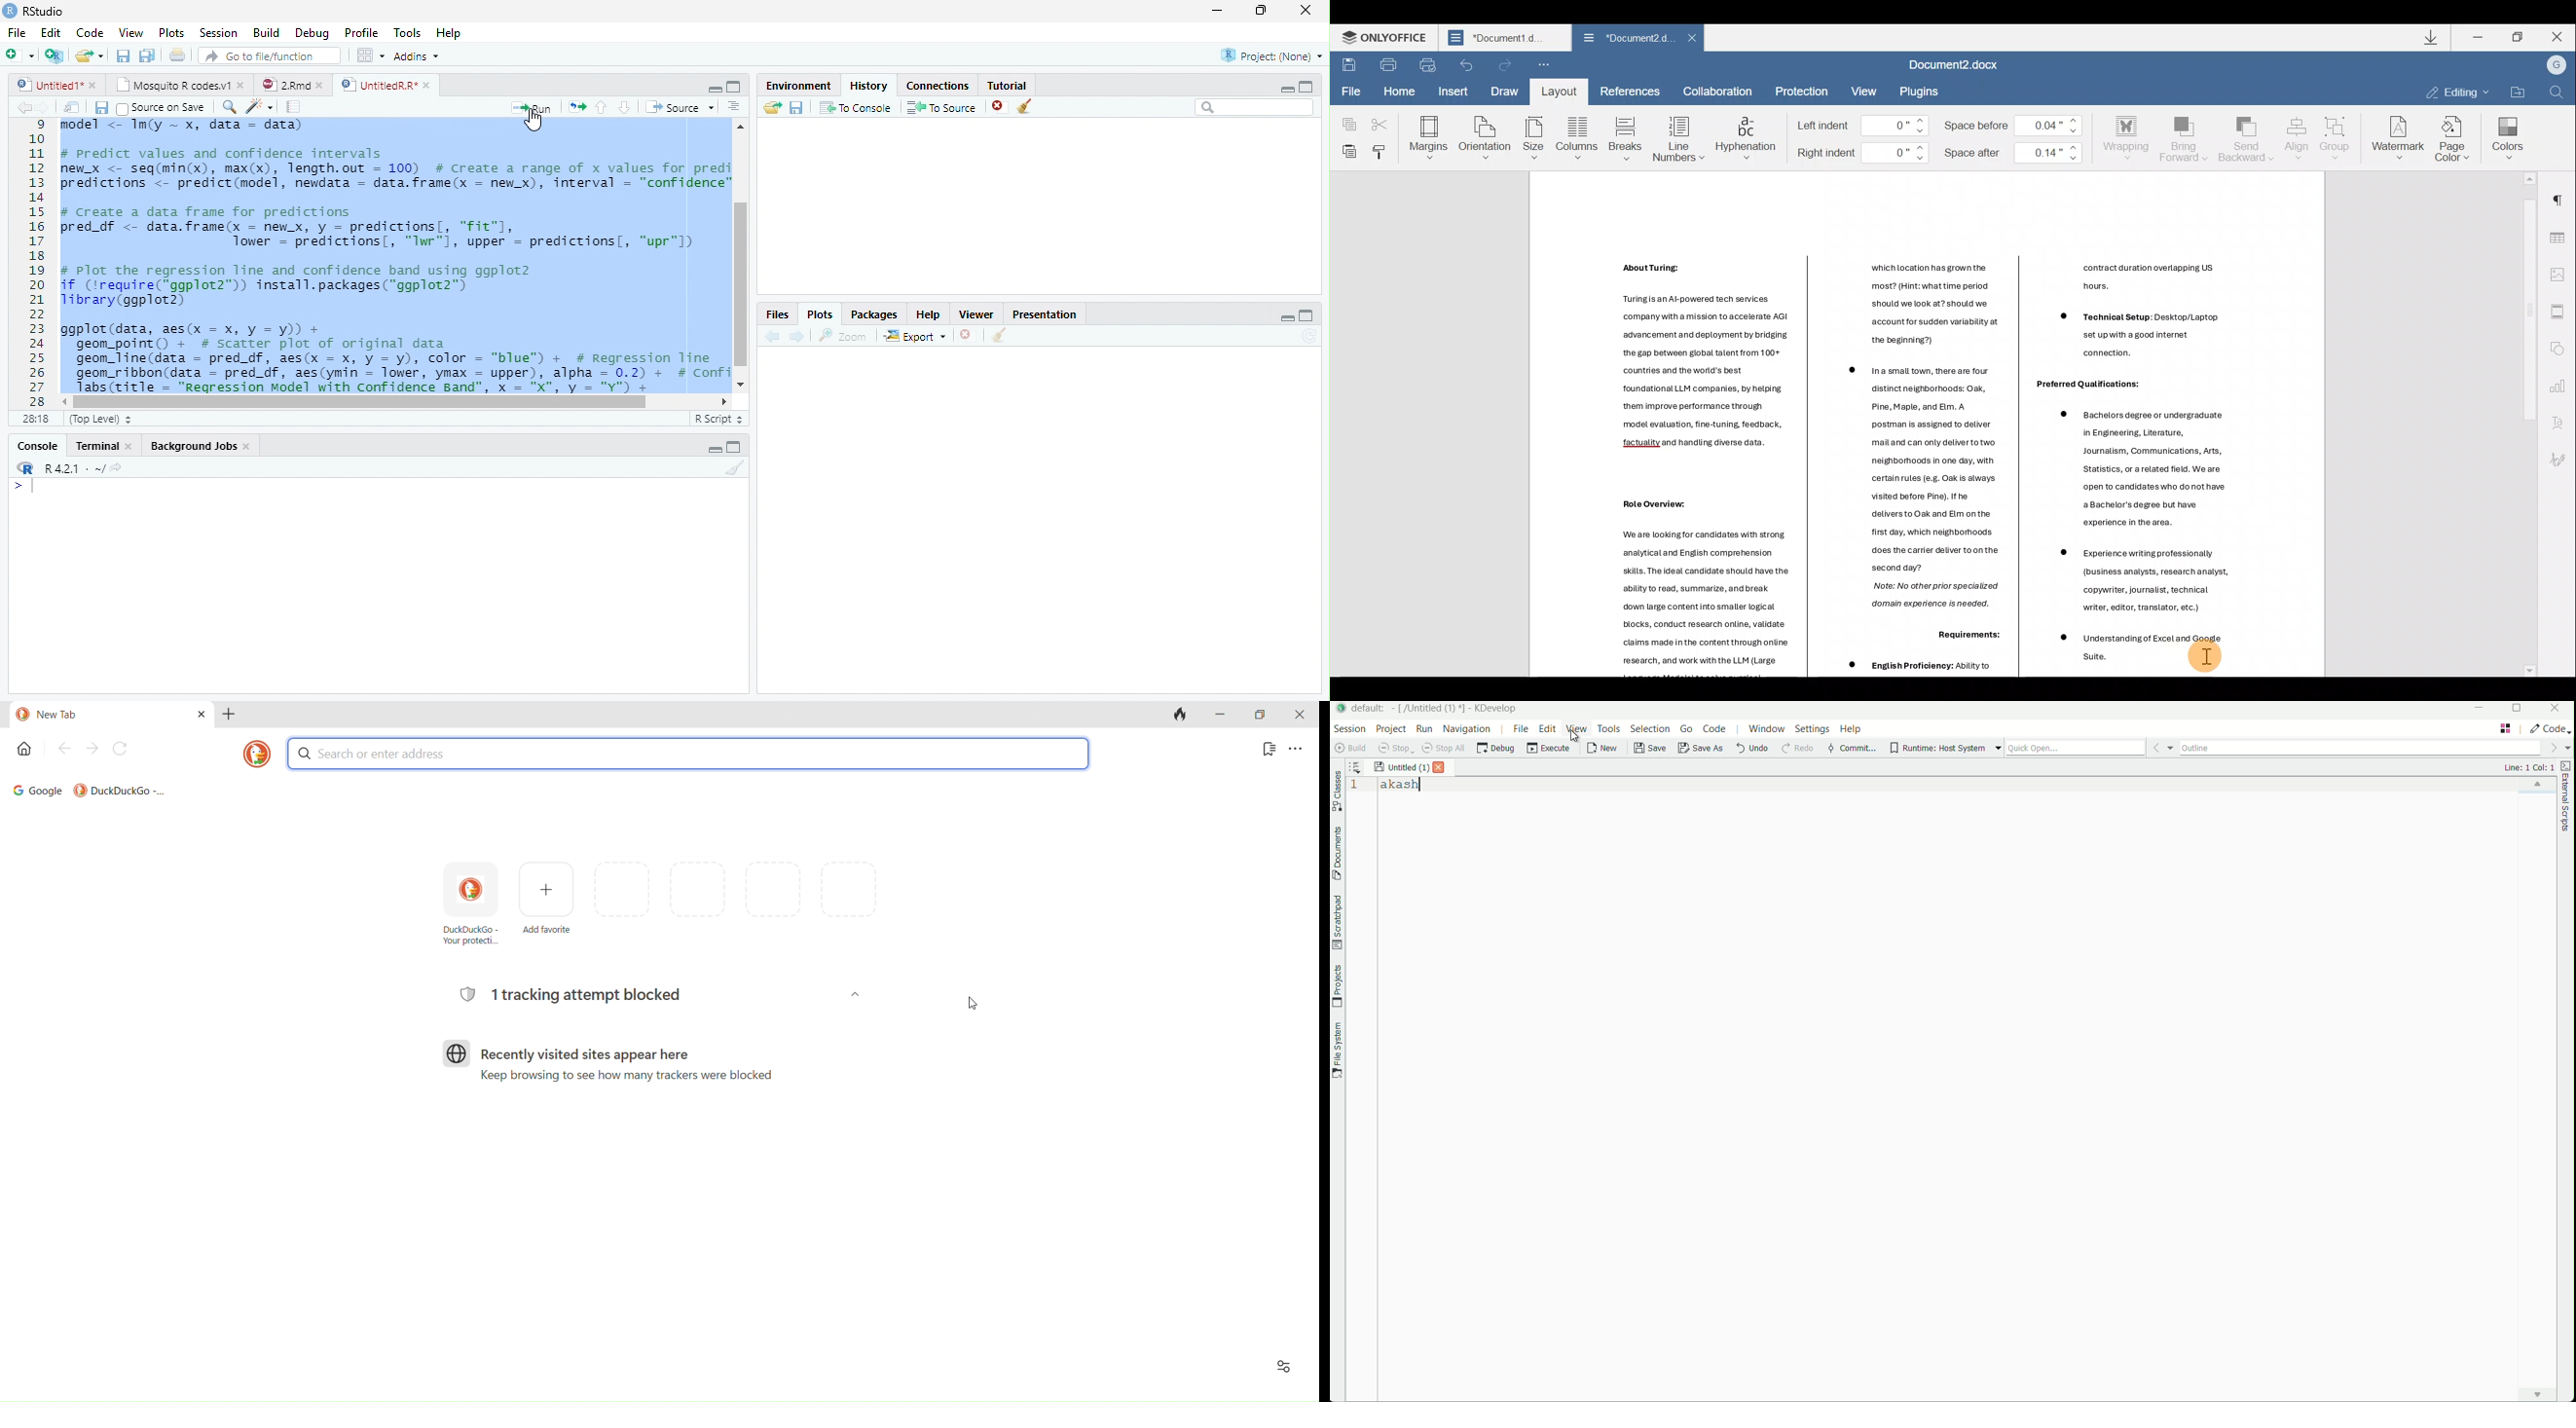 The height and width of the screenshot is (1428, 2576). What do you see at coordinates (37, 11) in the screenshot?
I see `R studio` at bounding box center [37, 11].